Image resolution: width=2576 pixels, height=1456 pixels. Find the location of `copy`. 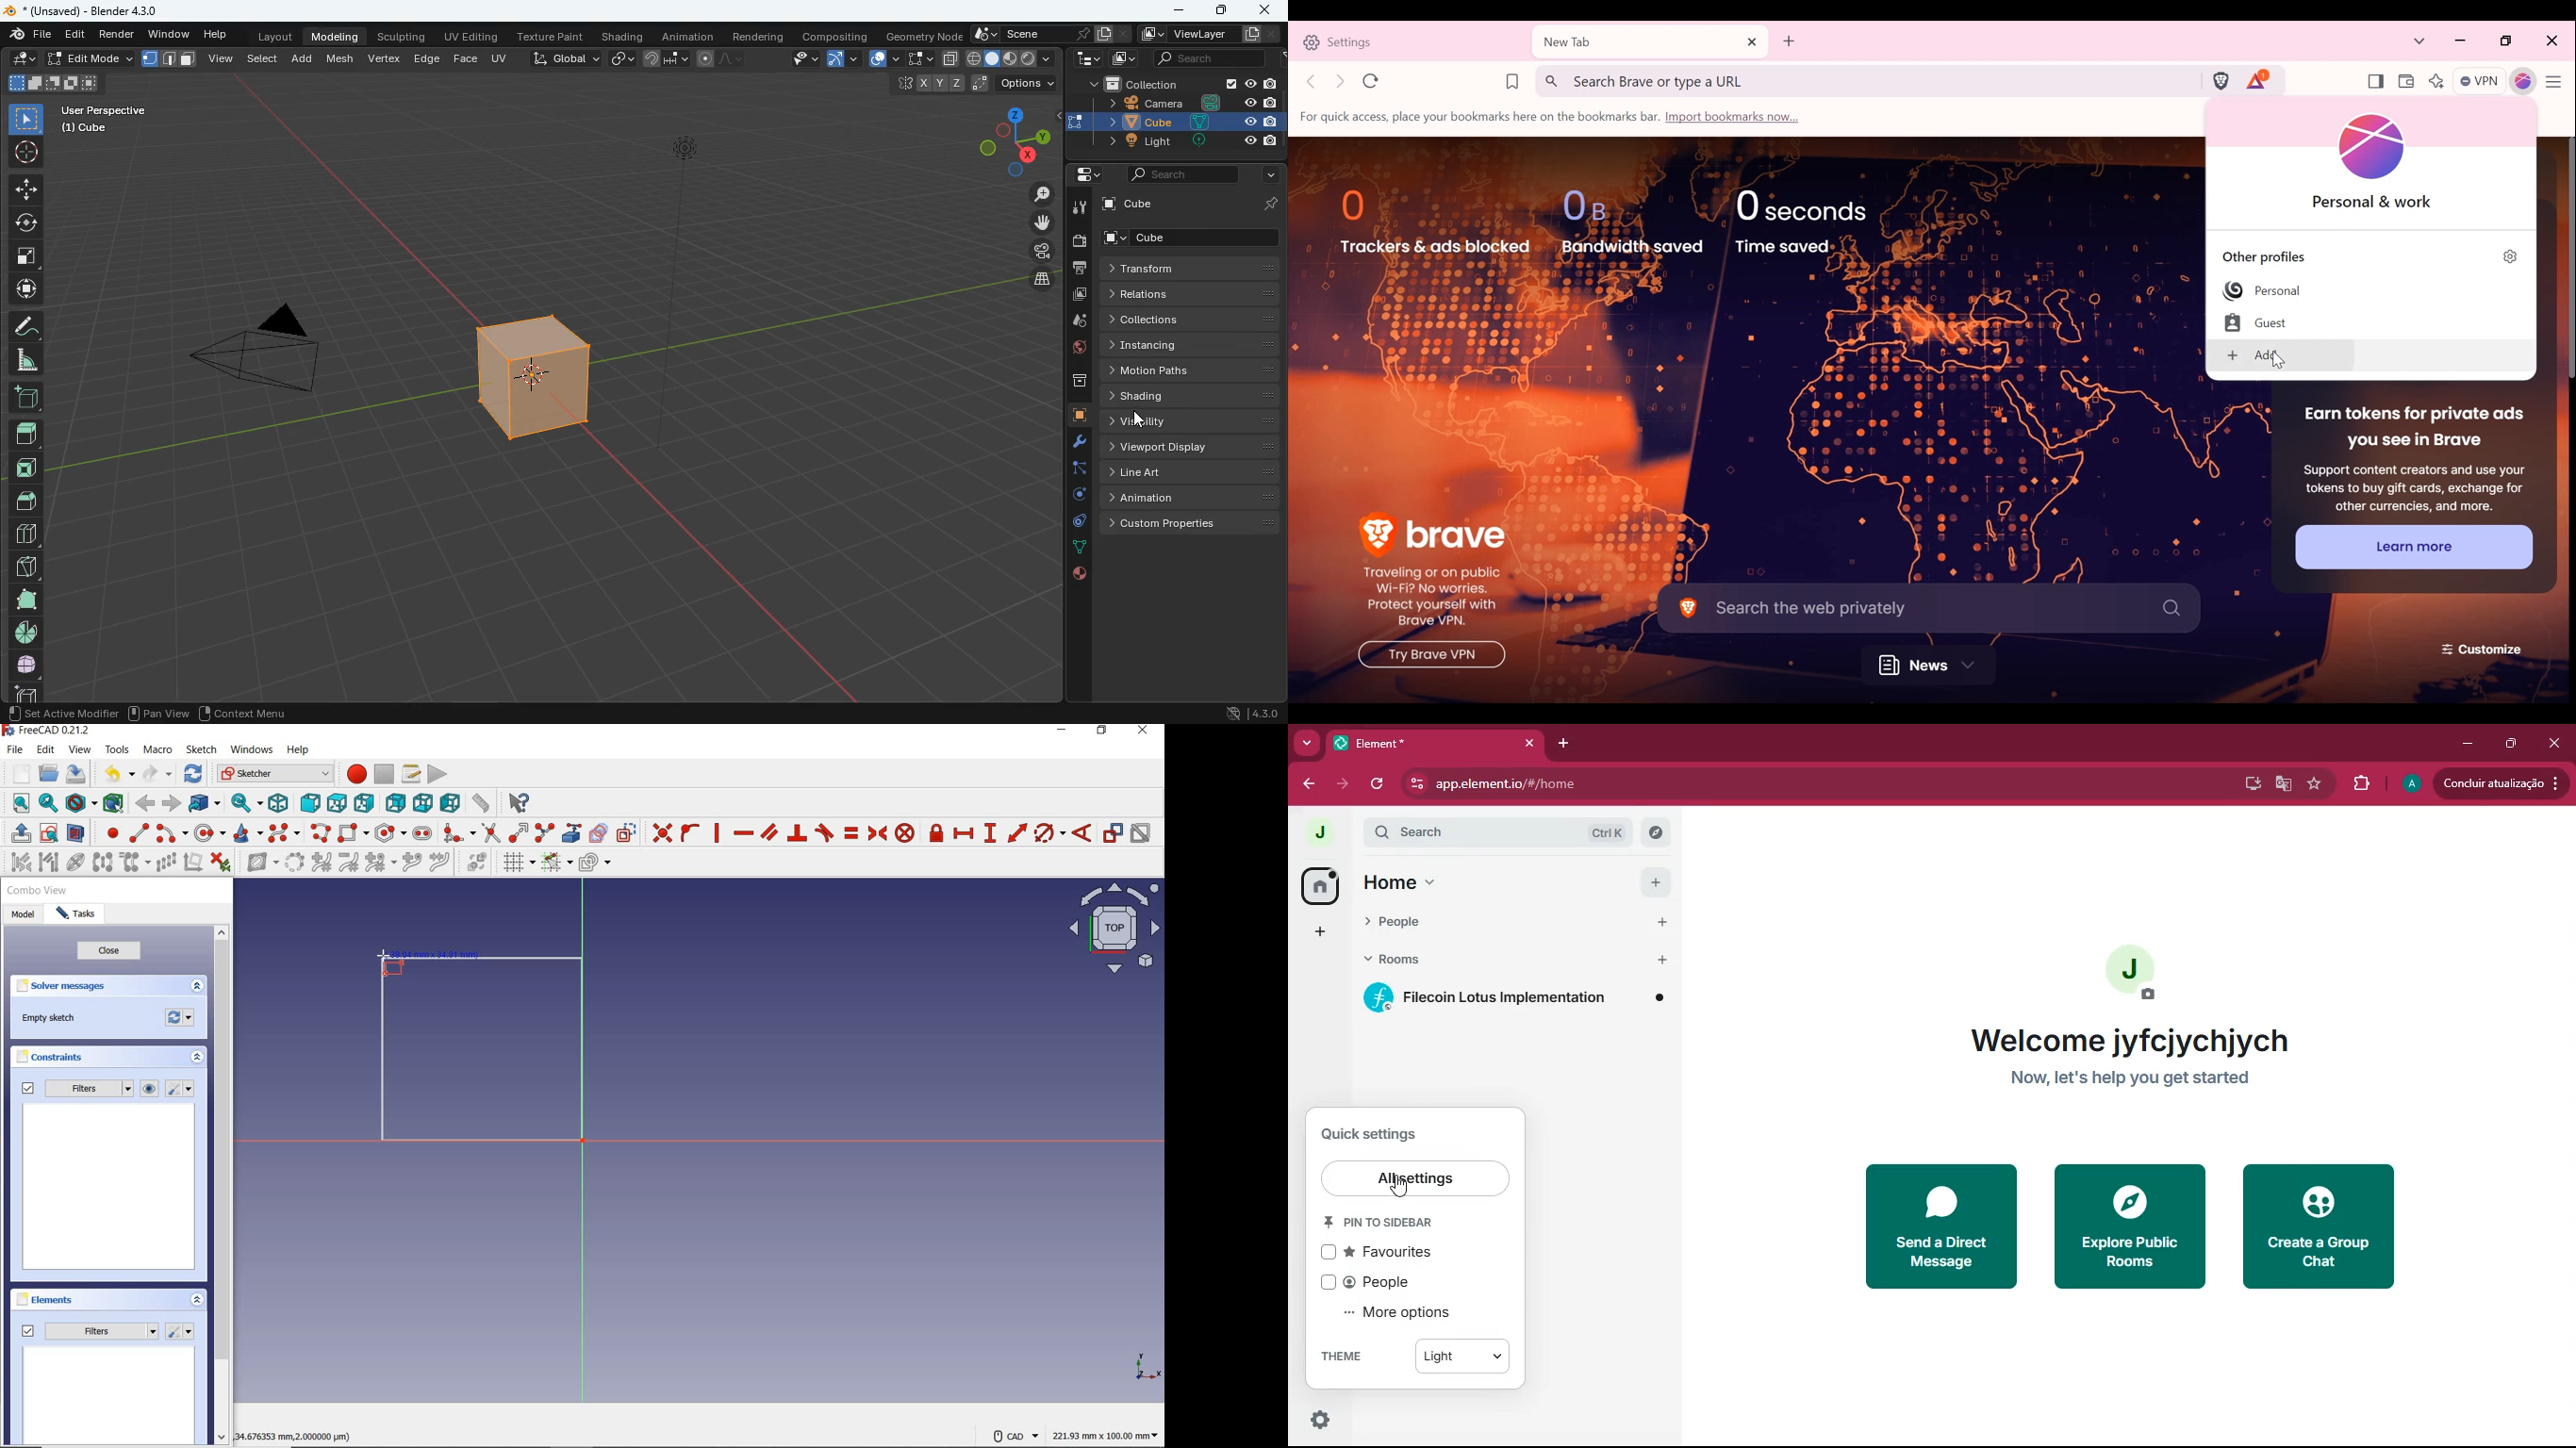

copy is located at coordinates (949, 59).